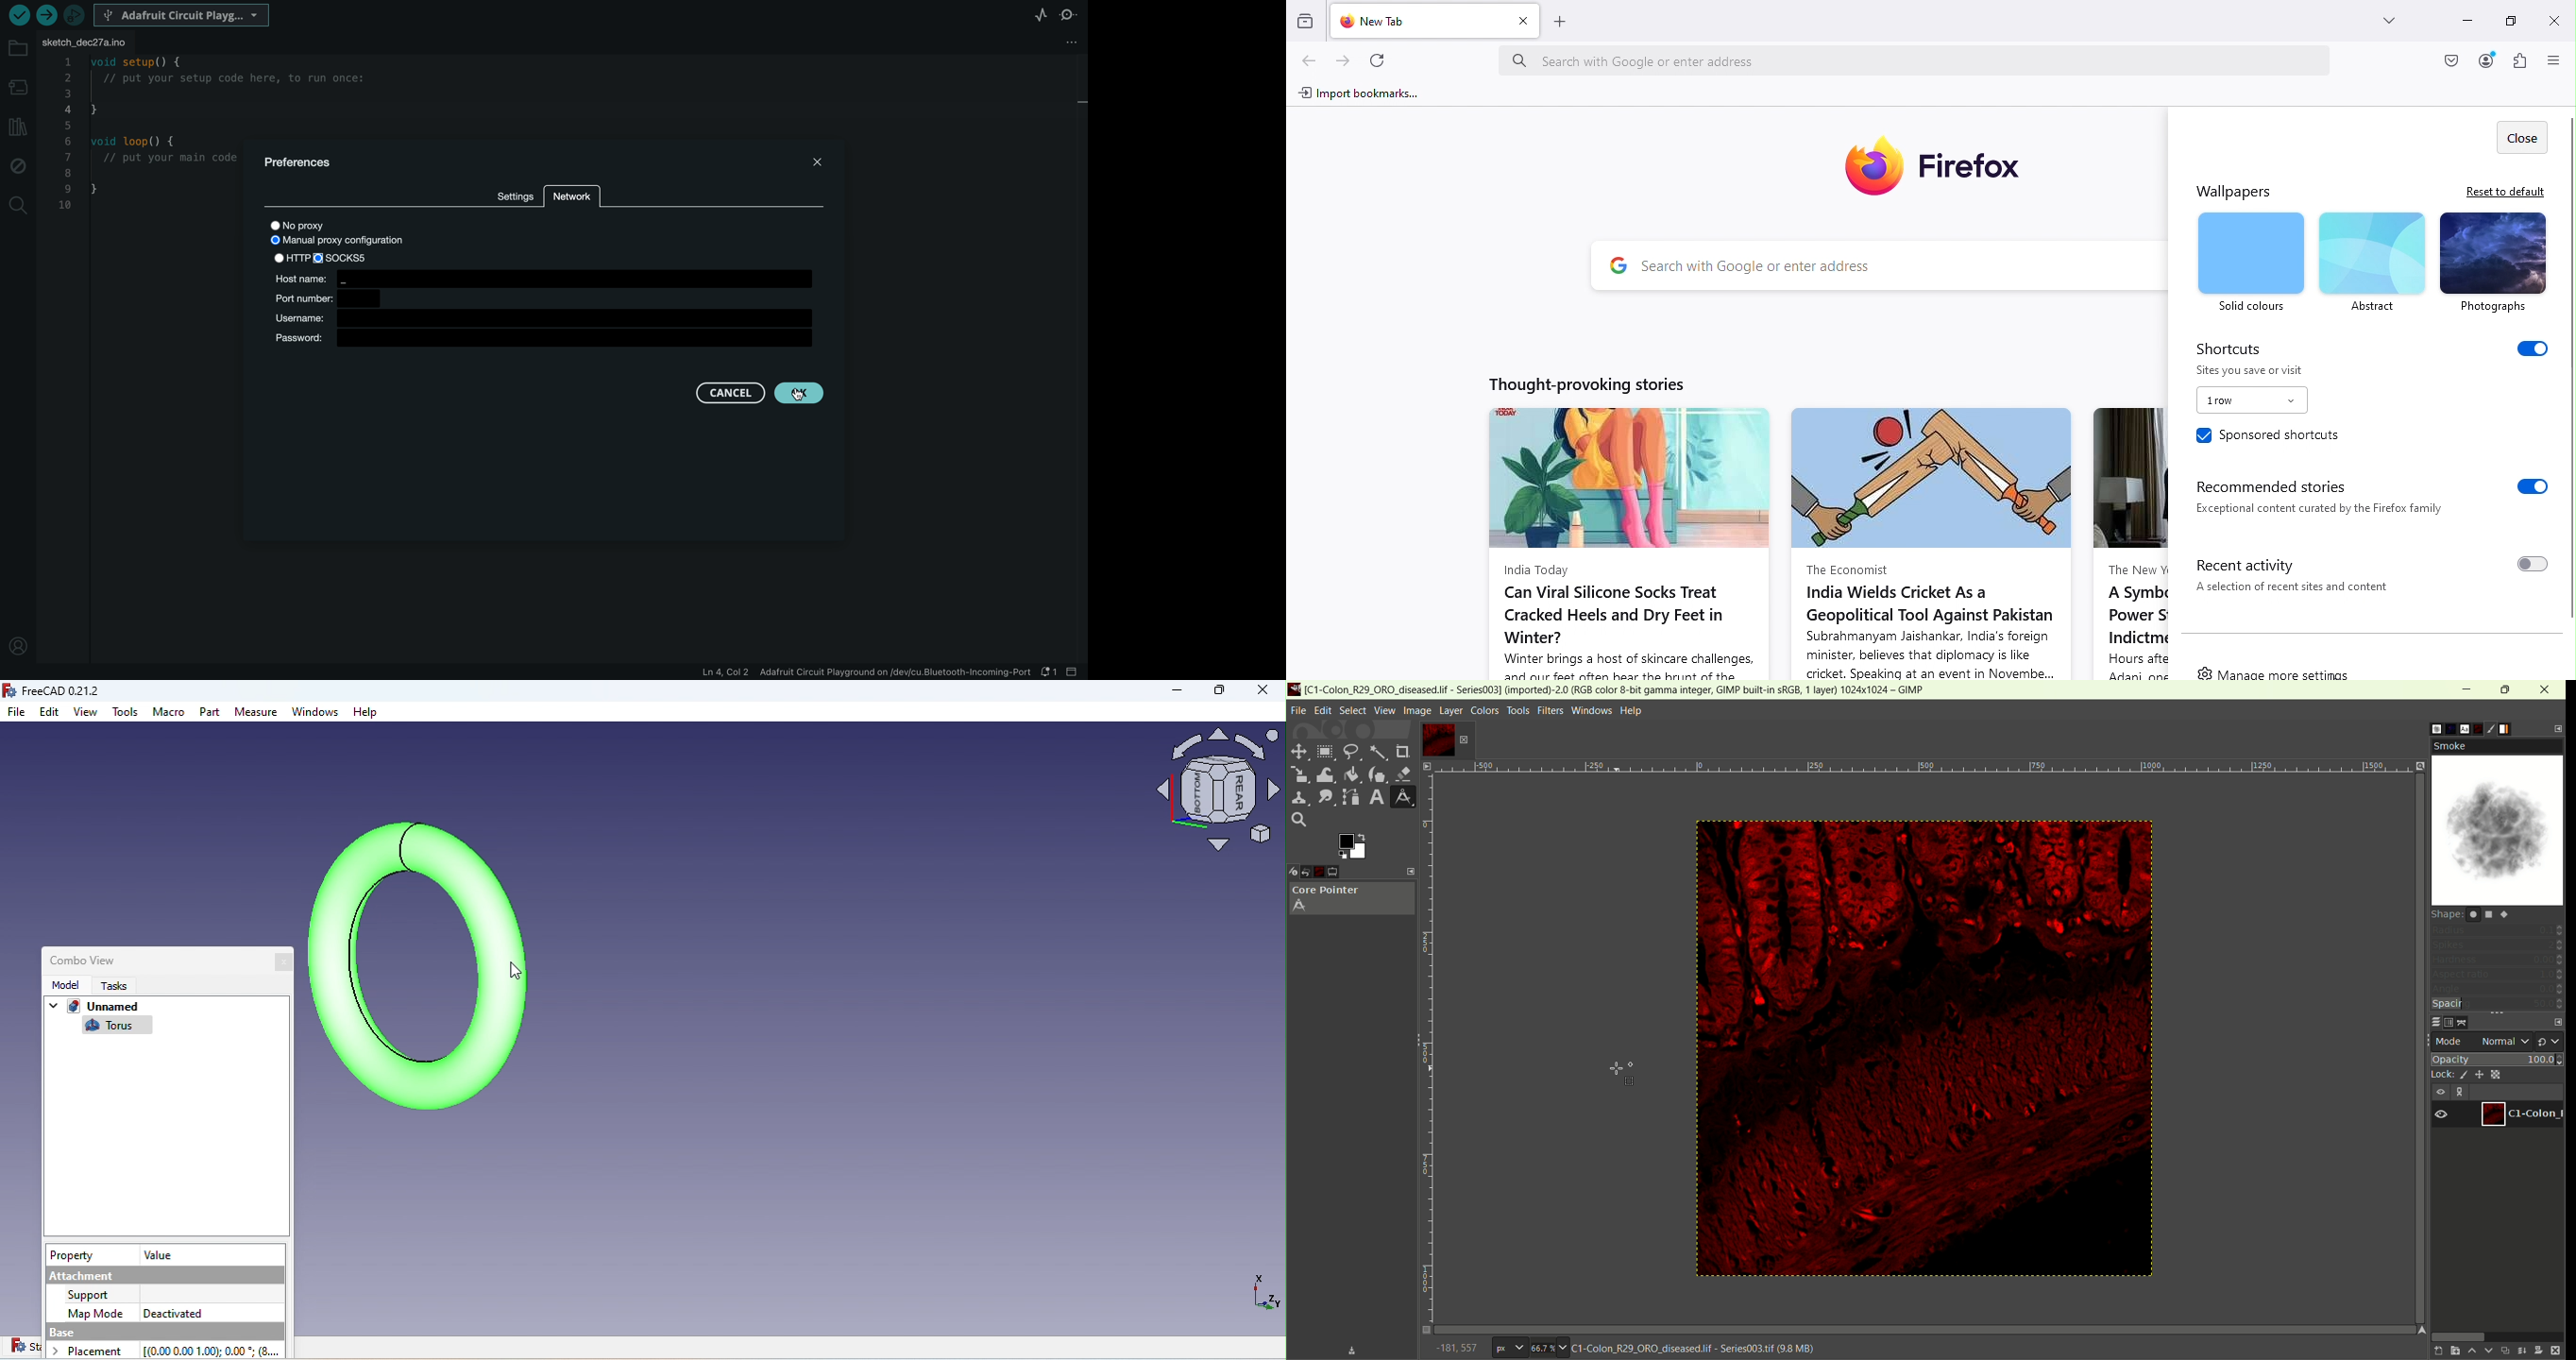  What do you see at coordinates (1550, 1347) in the screenshot?
I see `zoom factor` at bounding box center [1550, 1347].